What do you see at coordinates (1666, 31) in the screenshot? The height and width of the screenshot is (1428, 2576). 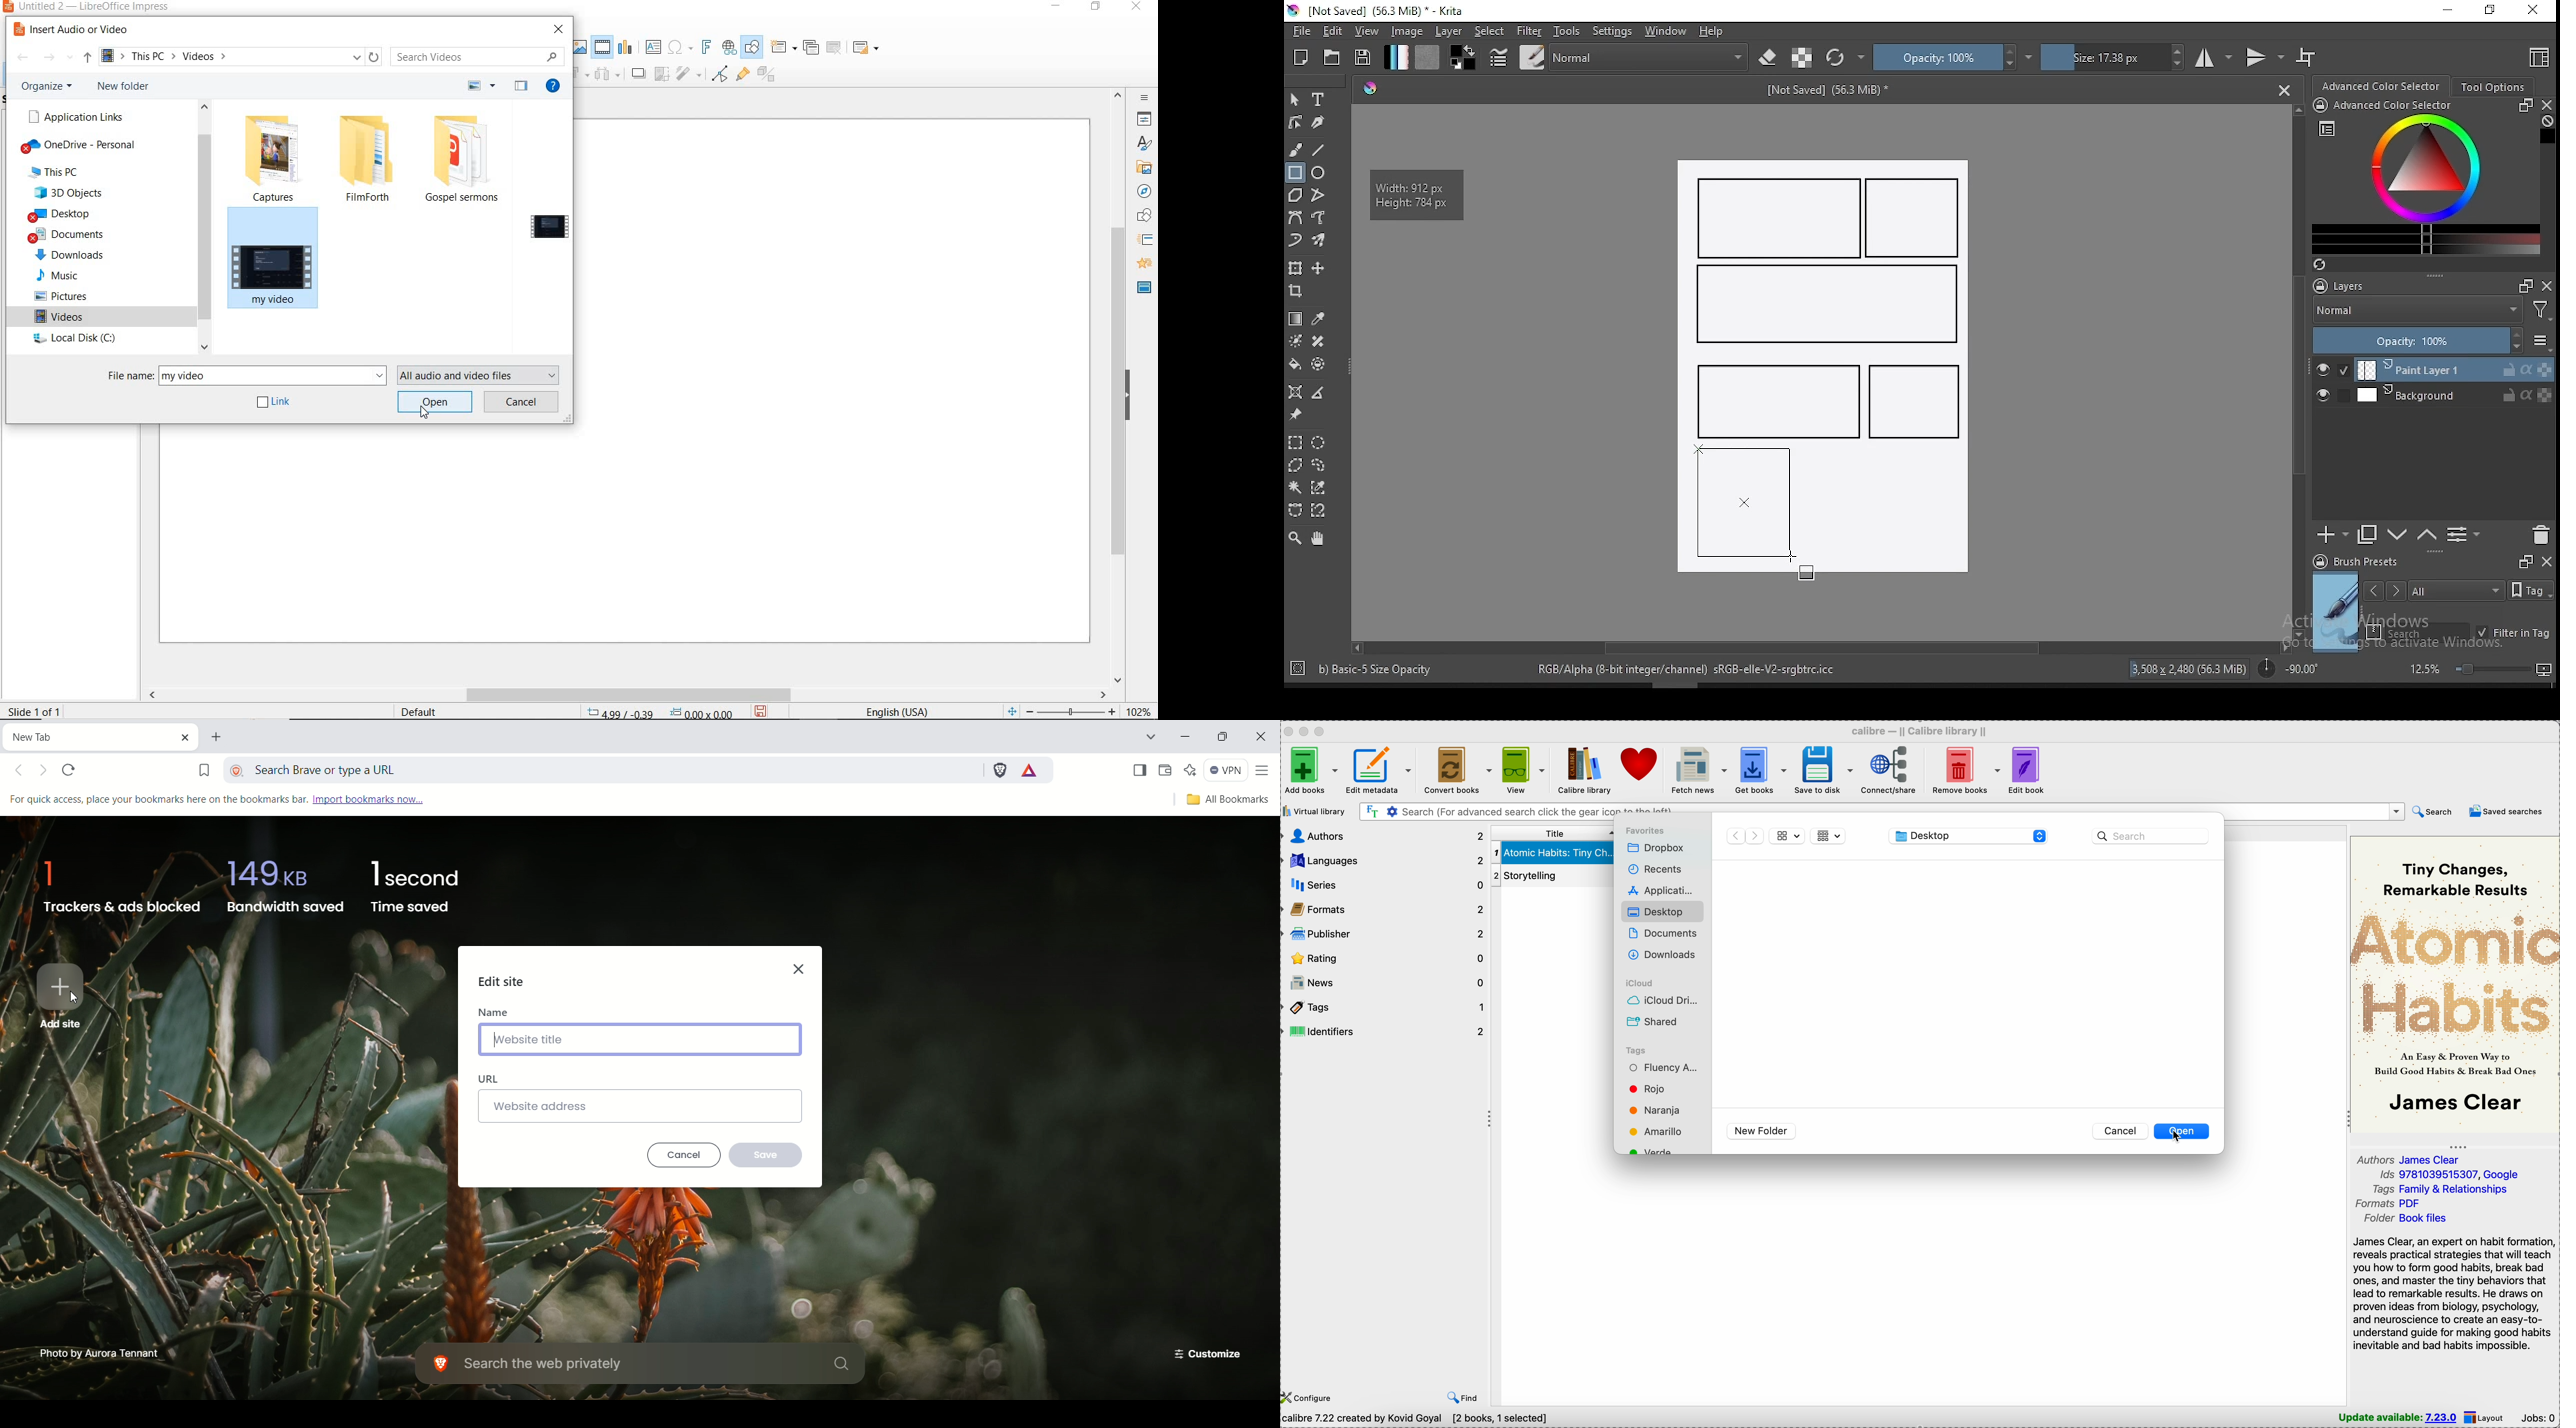 I see `windows` at bounding box center [1666, 31].